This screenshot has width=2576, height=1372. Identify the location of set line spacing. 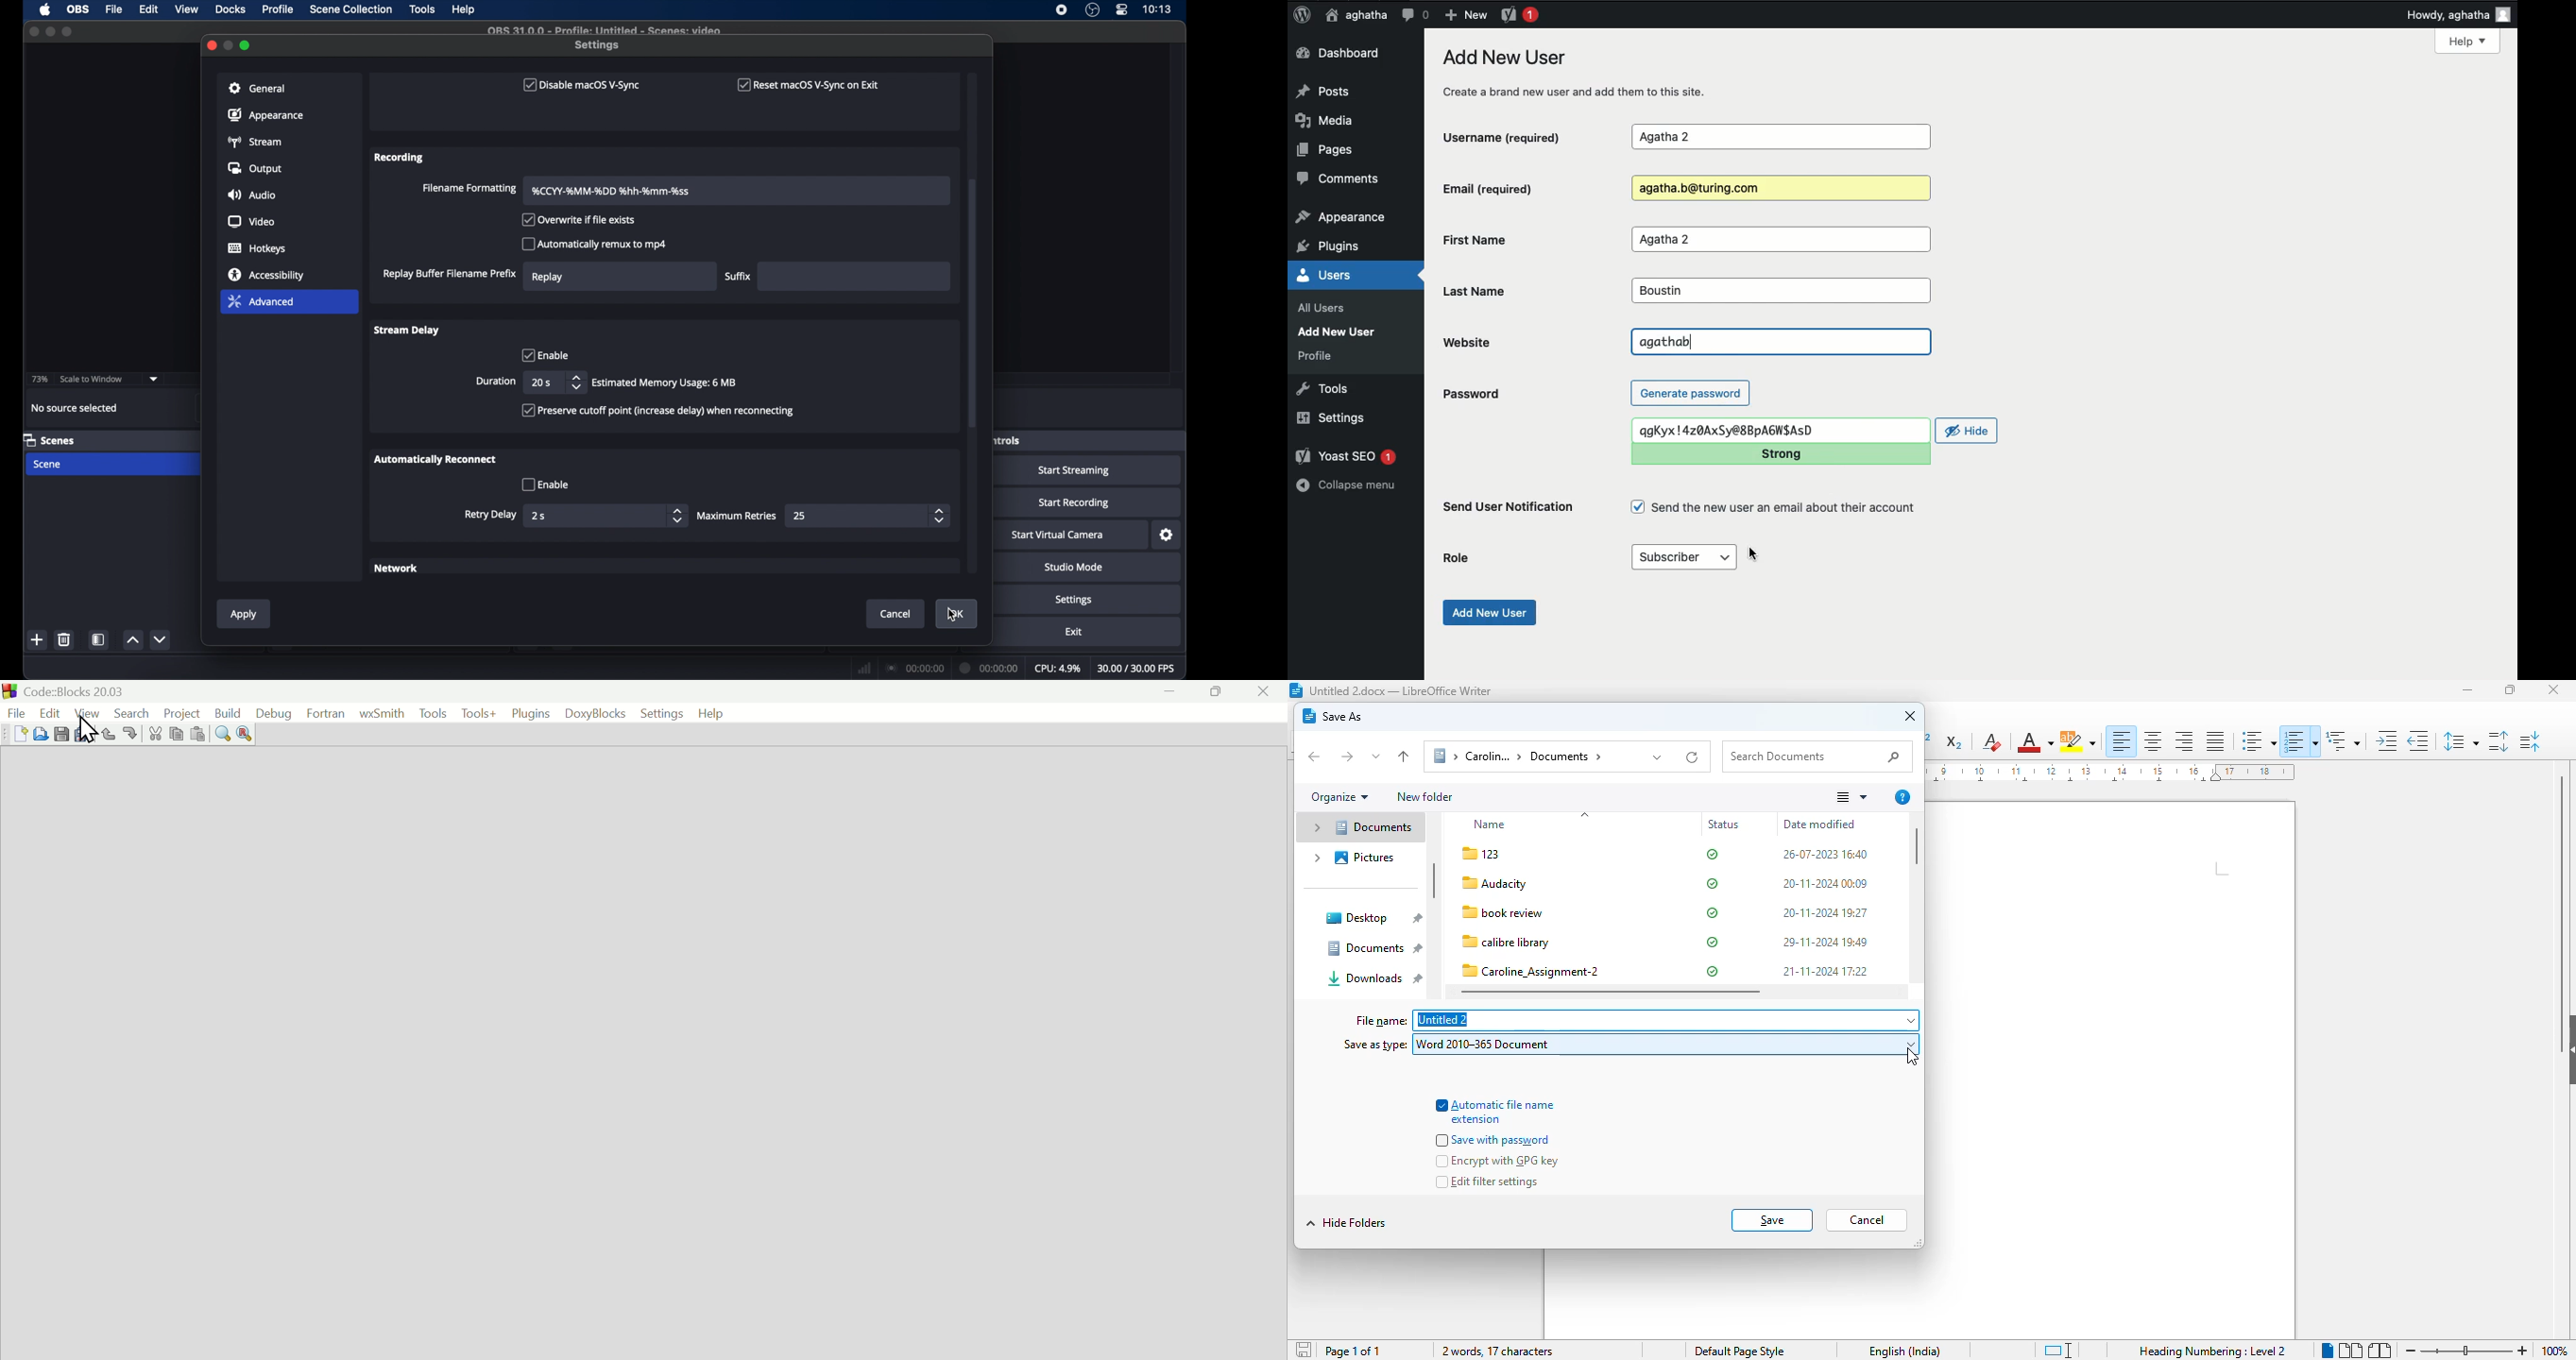
(2461, 740).